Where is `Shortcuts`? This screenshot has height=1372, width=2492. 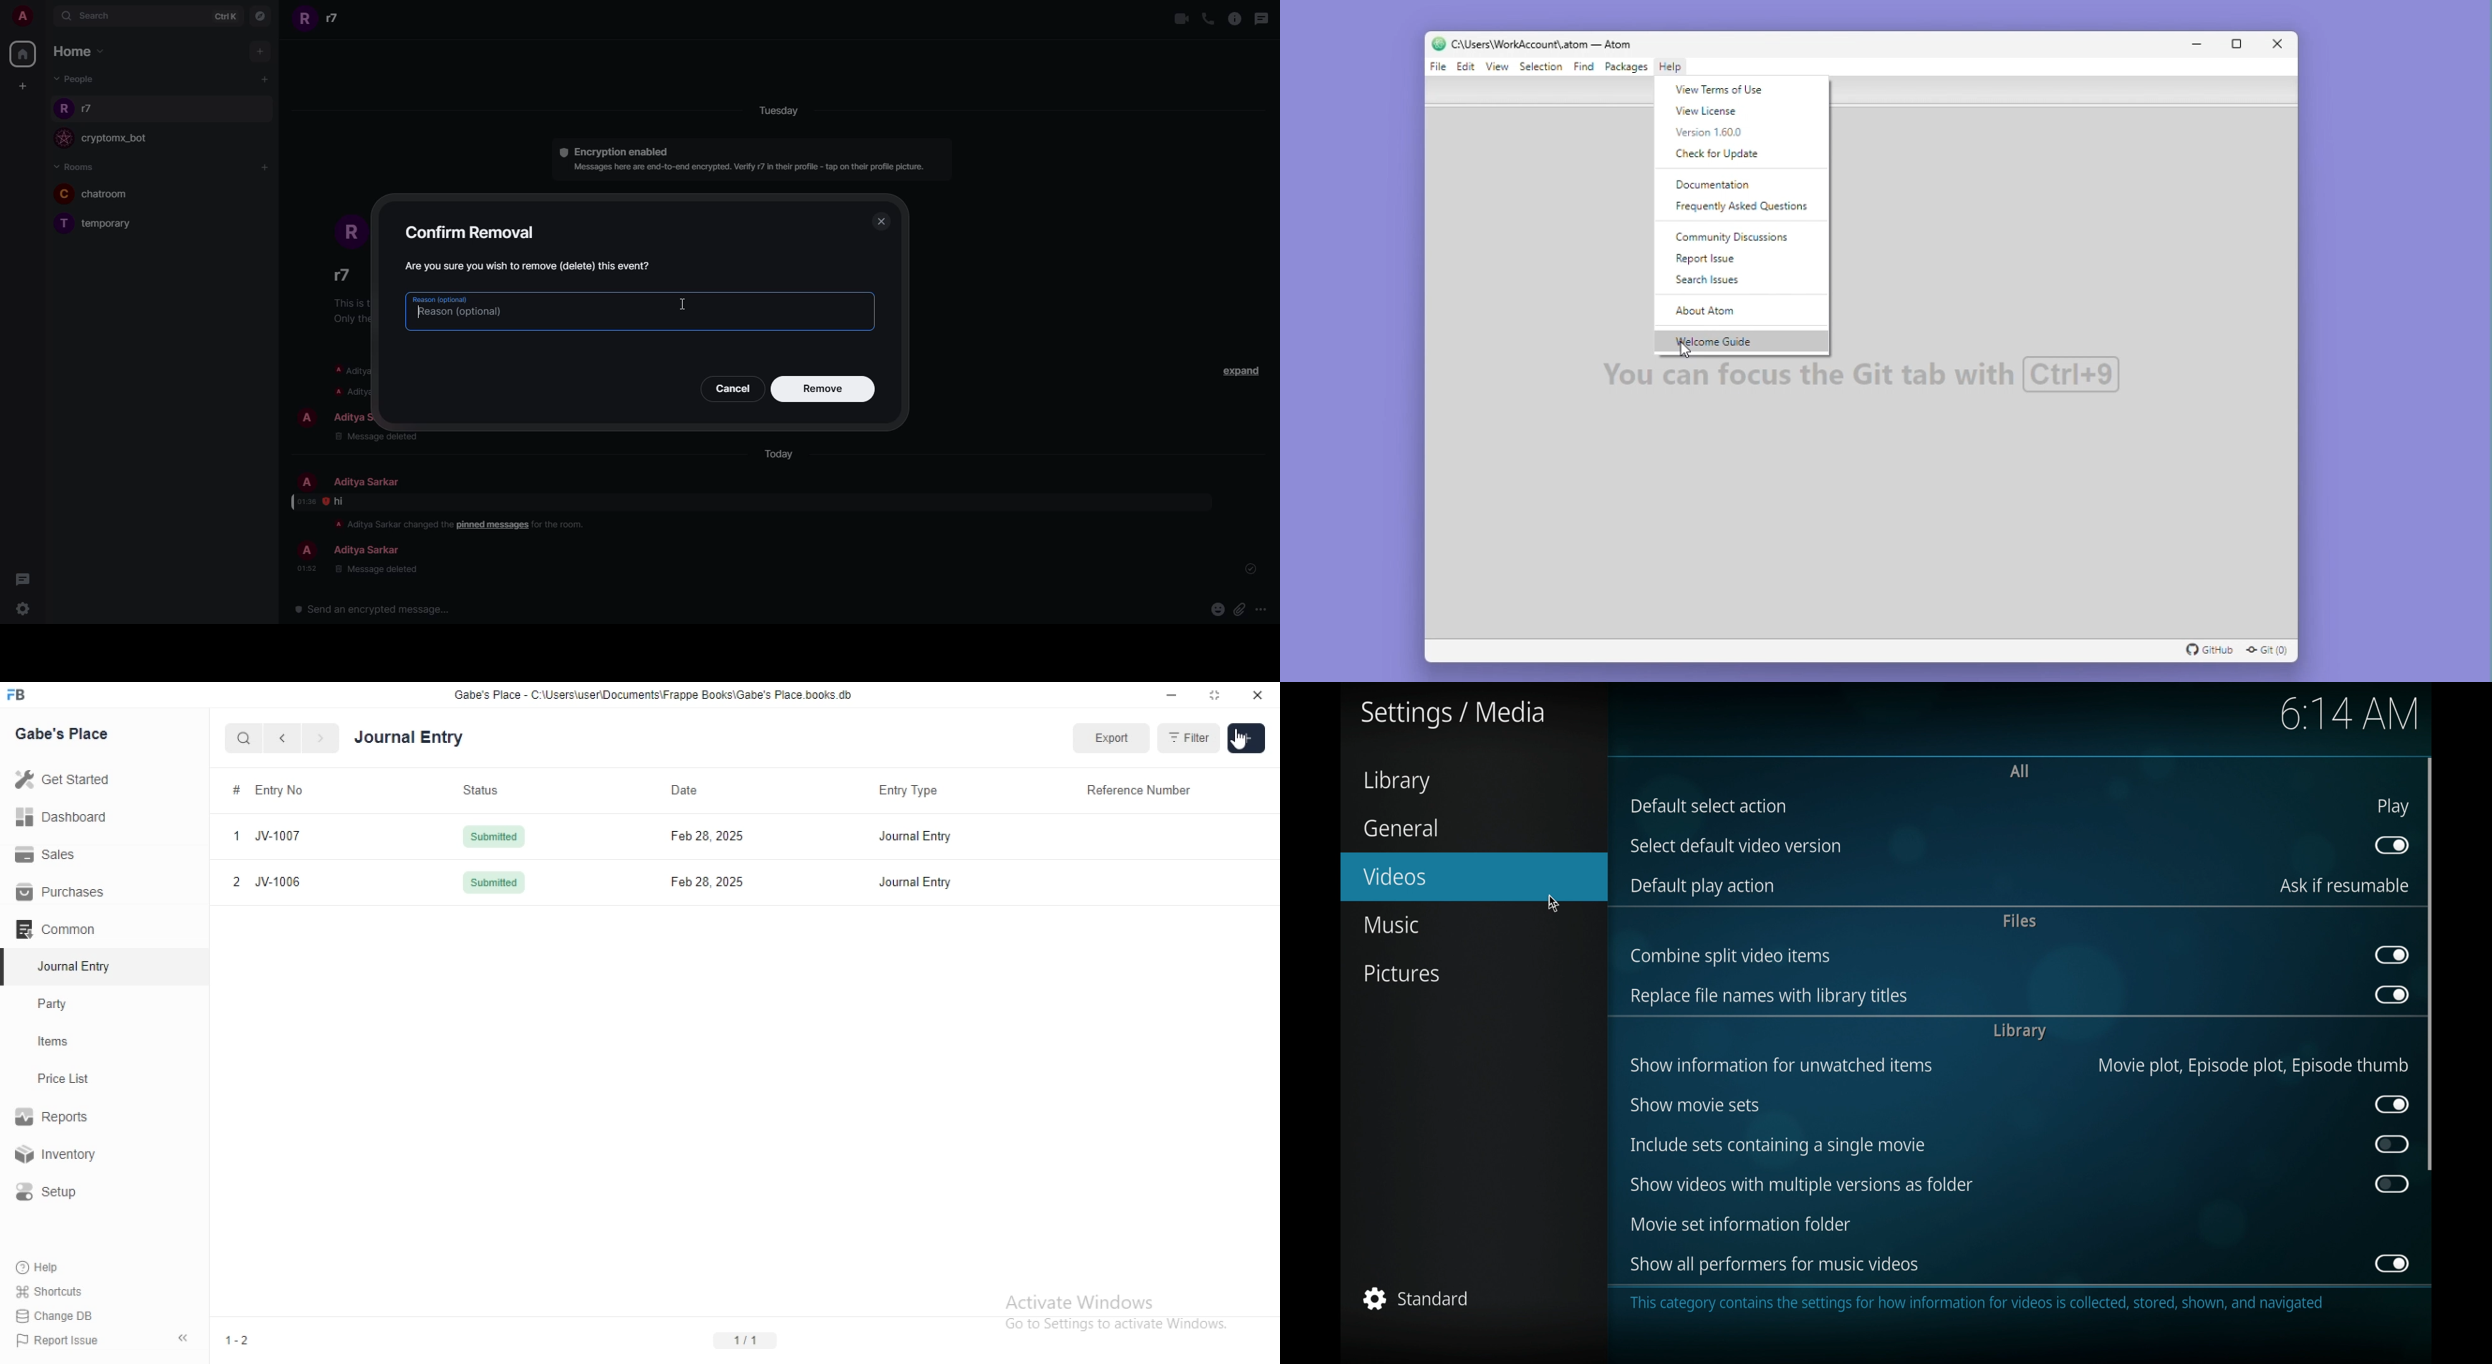
Shortcuts is located at coordinates (49, 1290).